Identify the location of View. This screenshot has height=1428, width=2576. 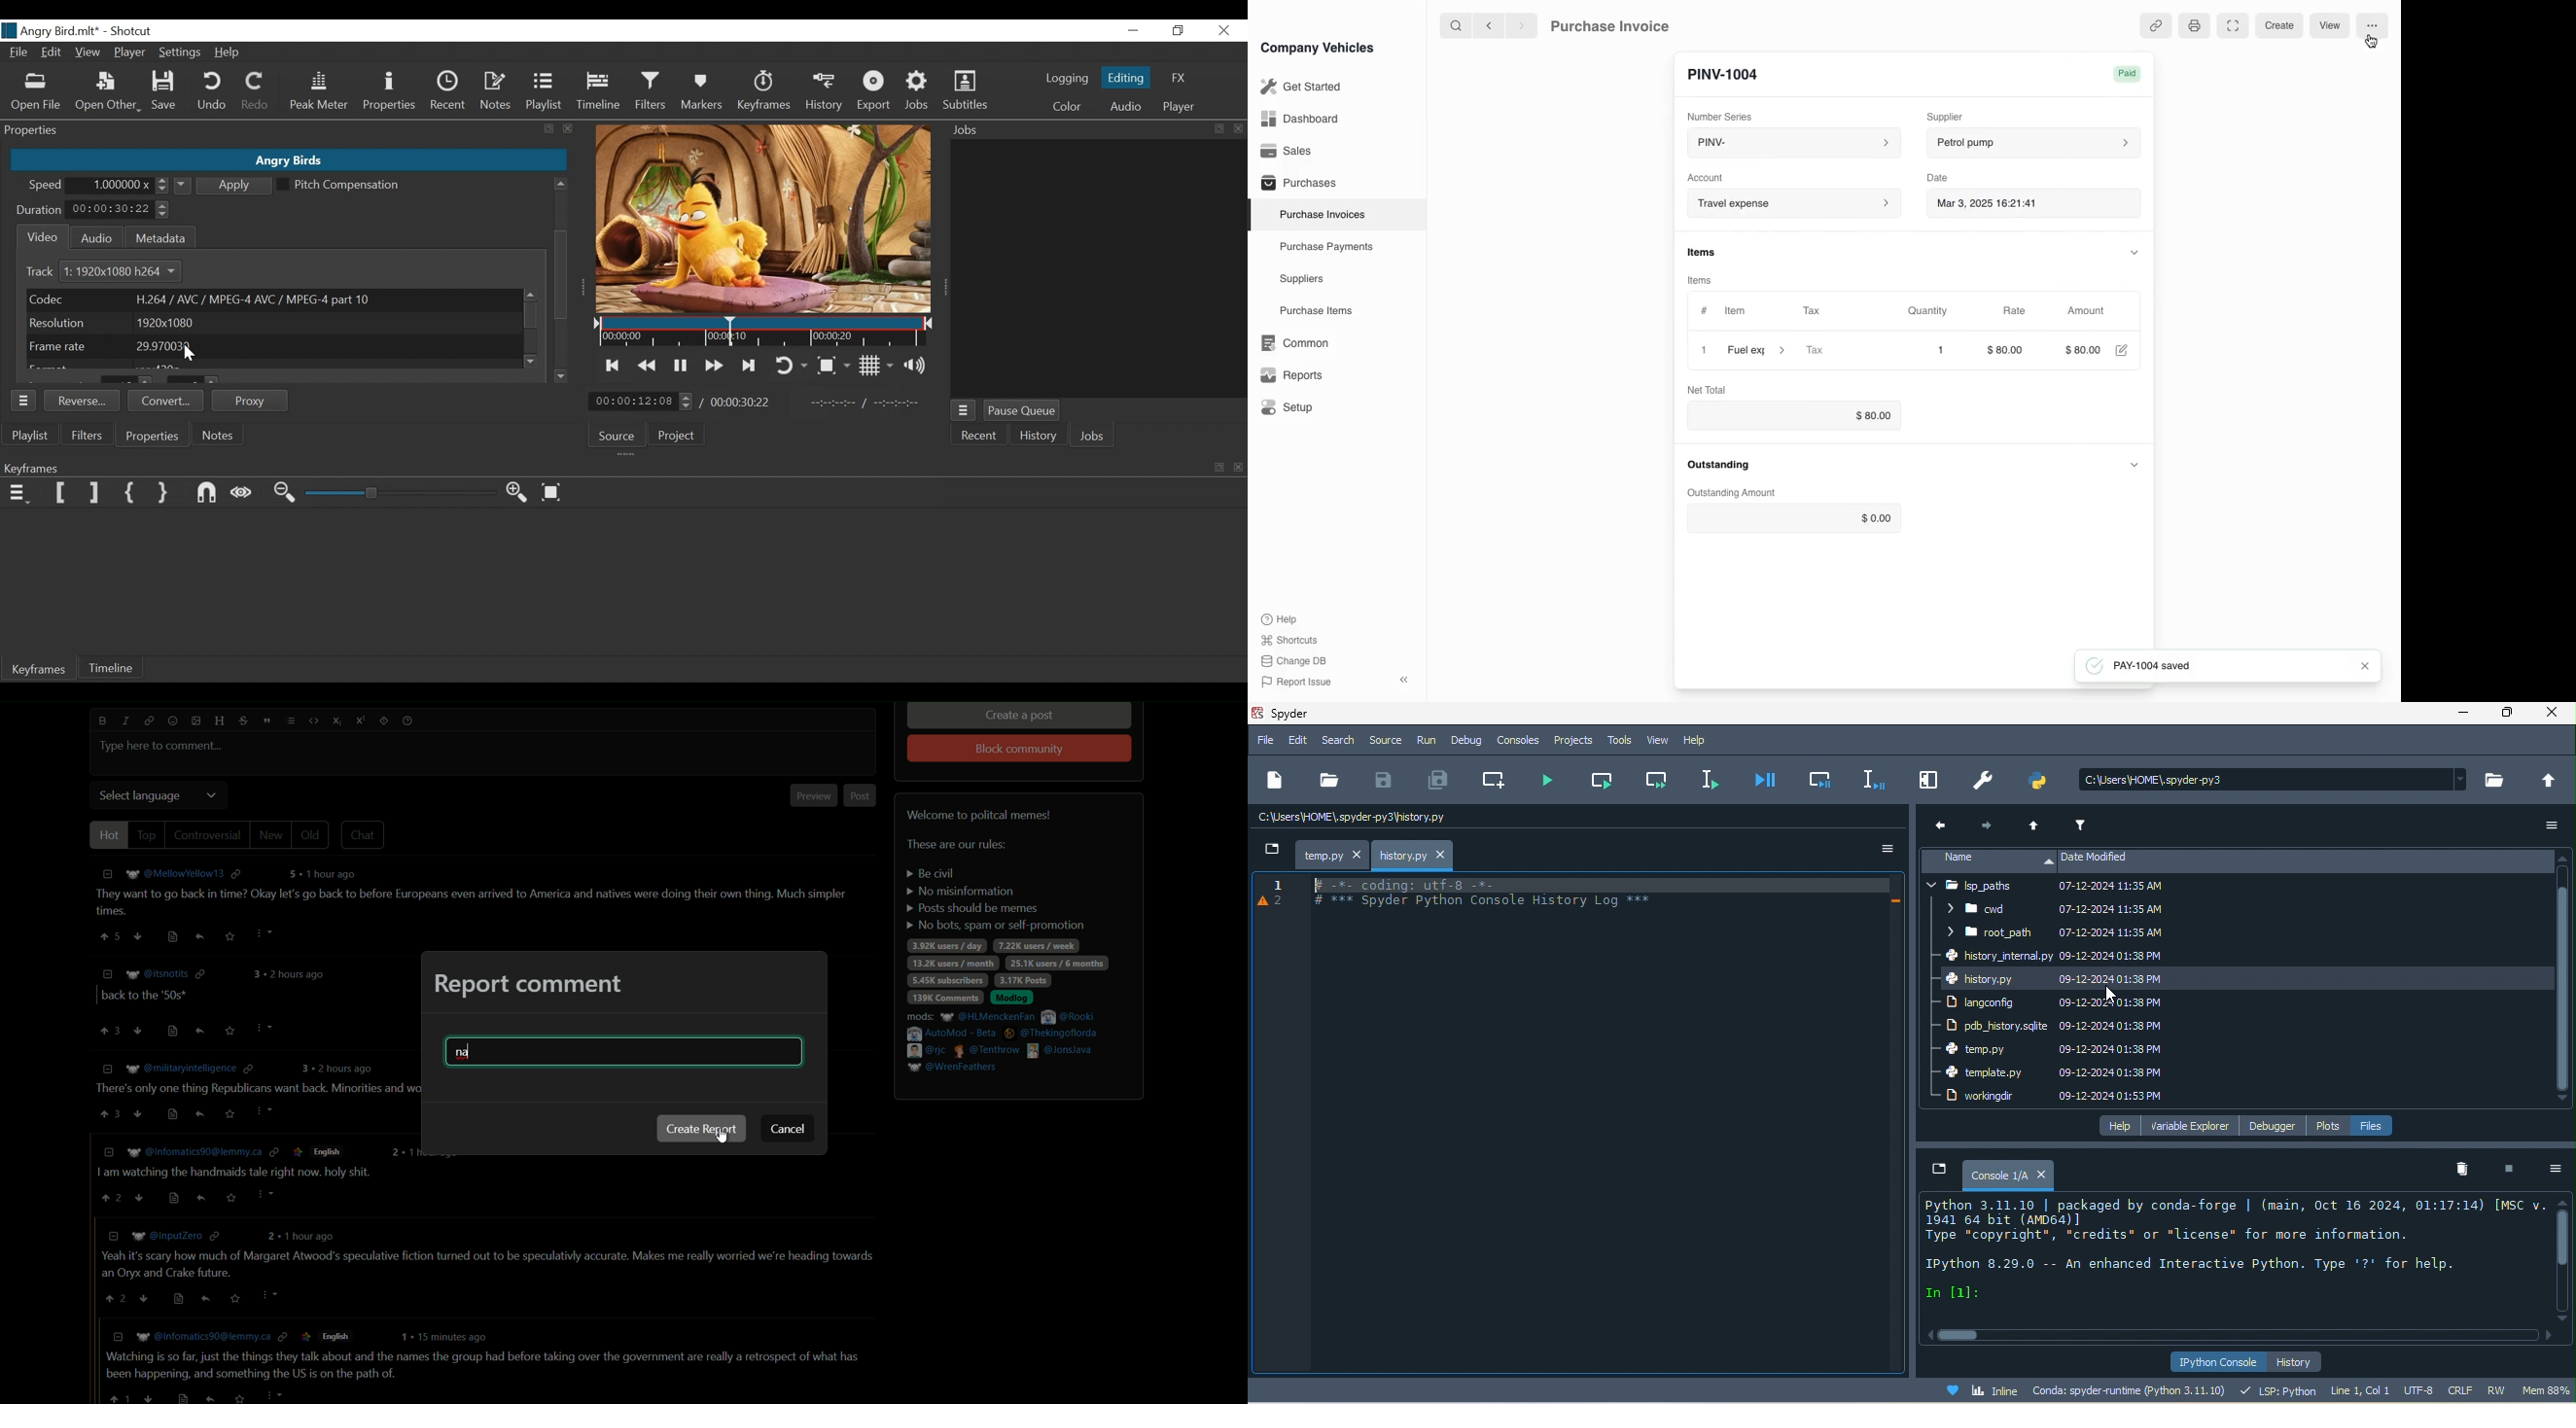
(86, 51).